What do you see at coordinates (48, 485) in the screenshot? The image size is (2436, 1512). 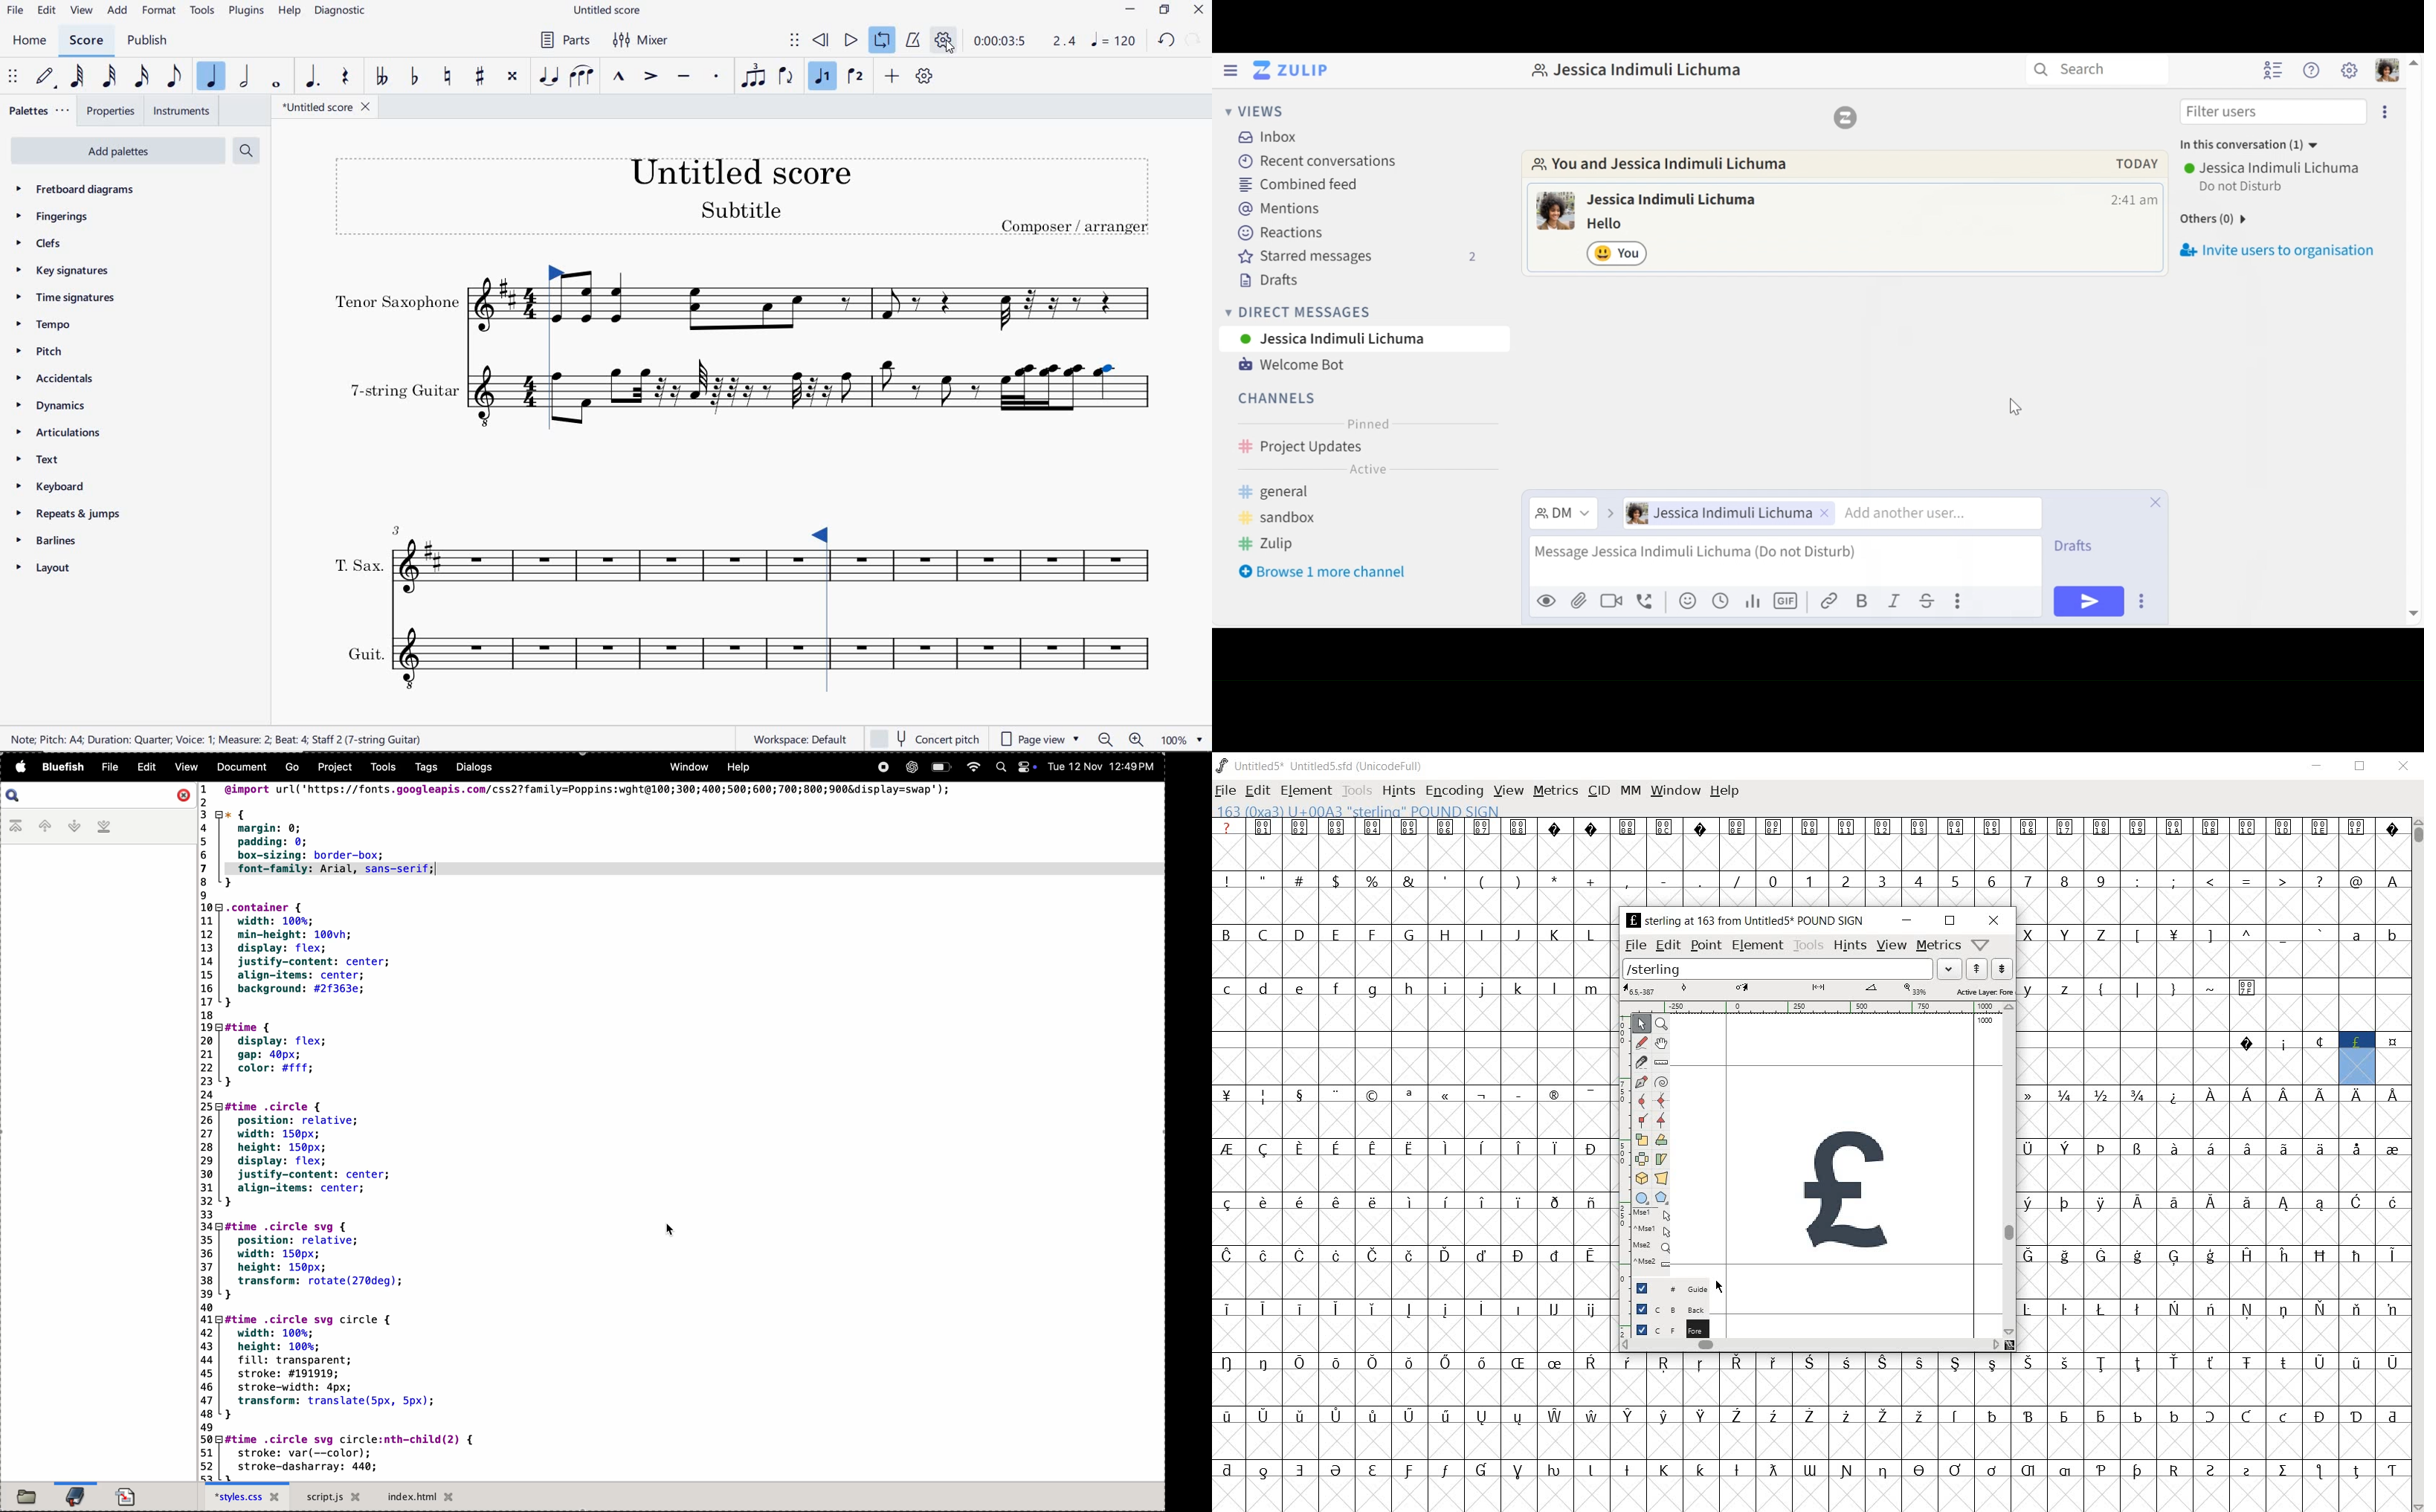 I see `KEYBOARD` at bounding box center [48, 485].